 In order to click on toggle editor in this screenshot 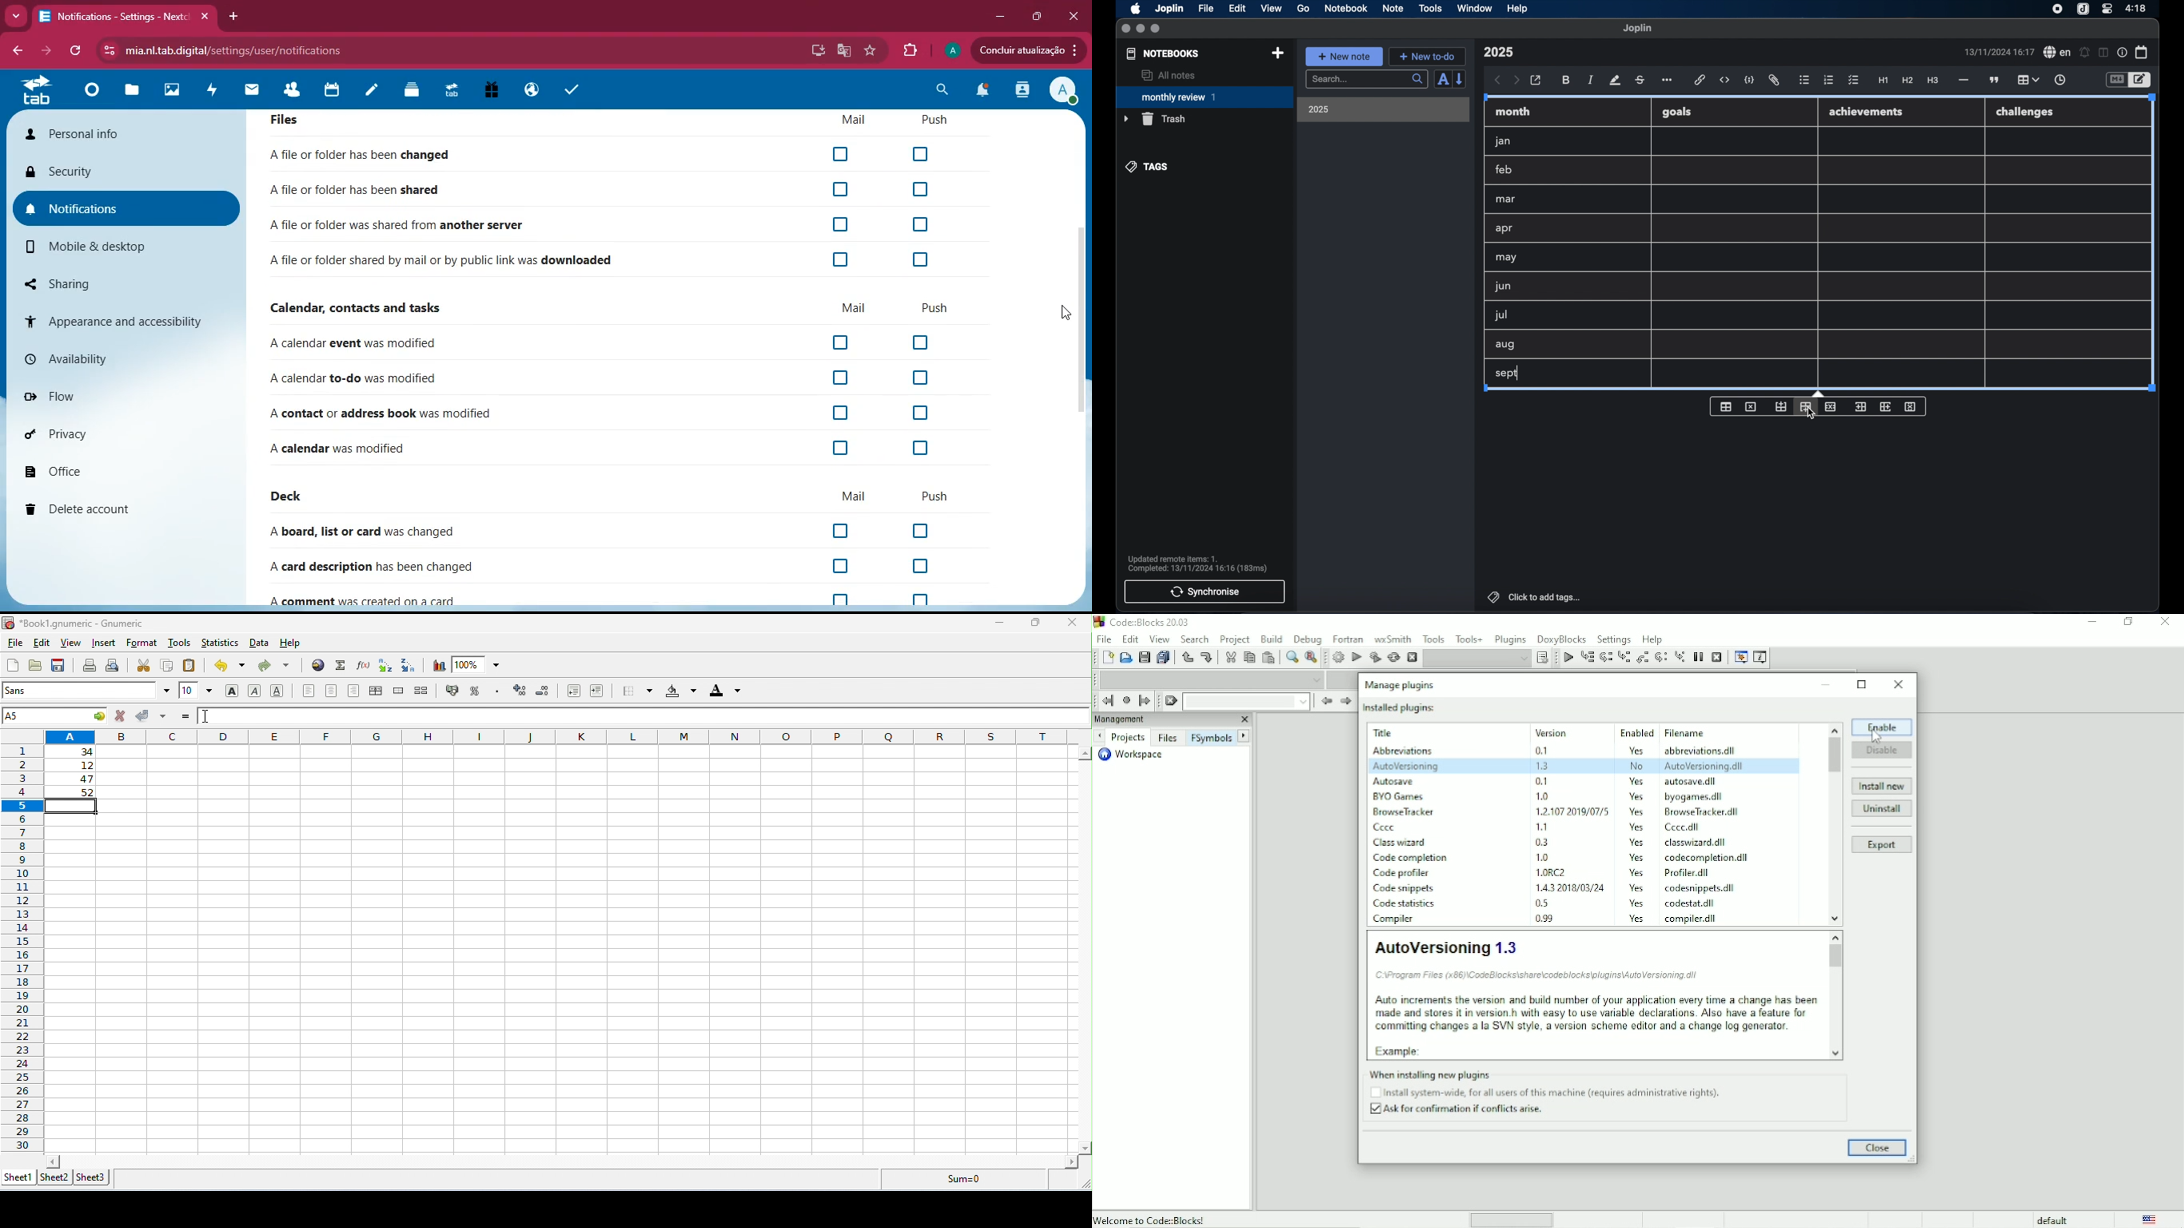, I will do `click(2116, 80)`.